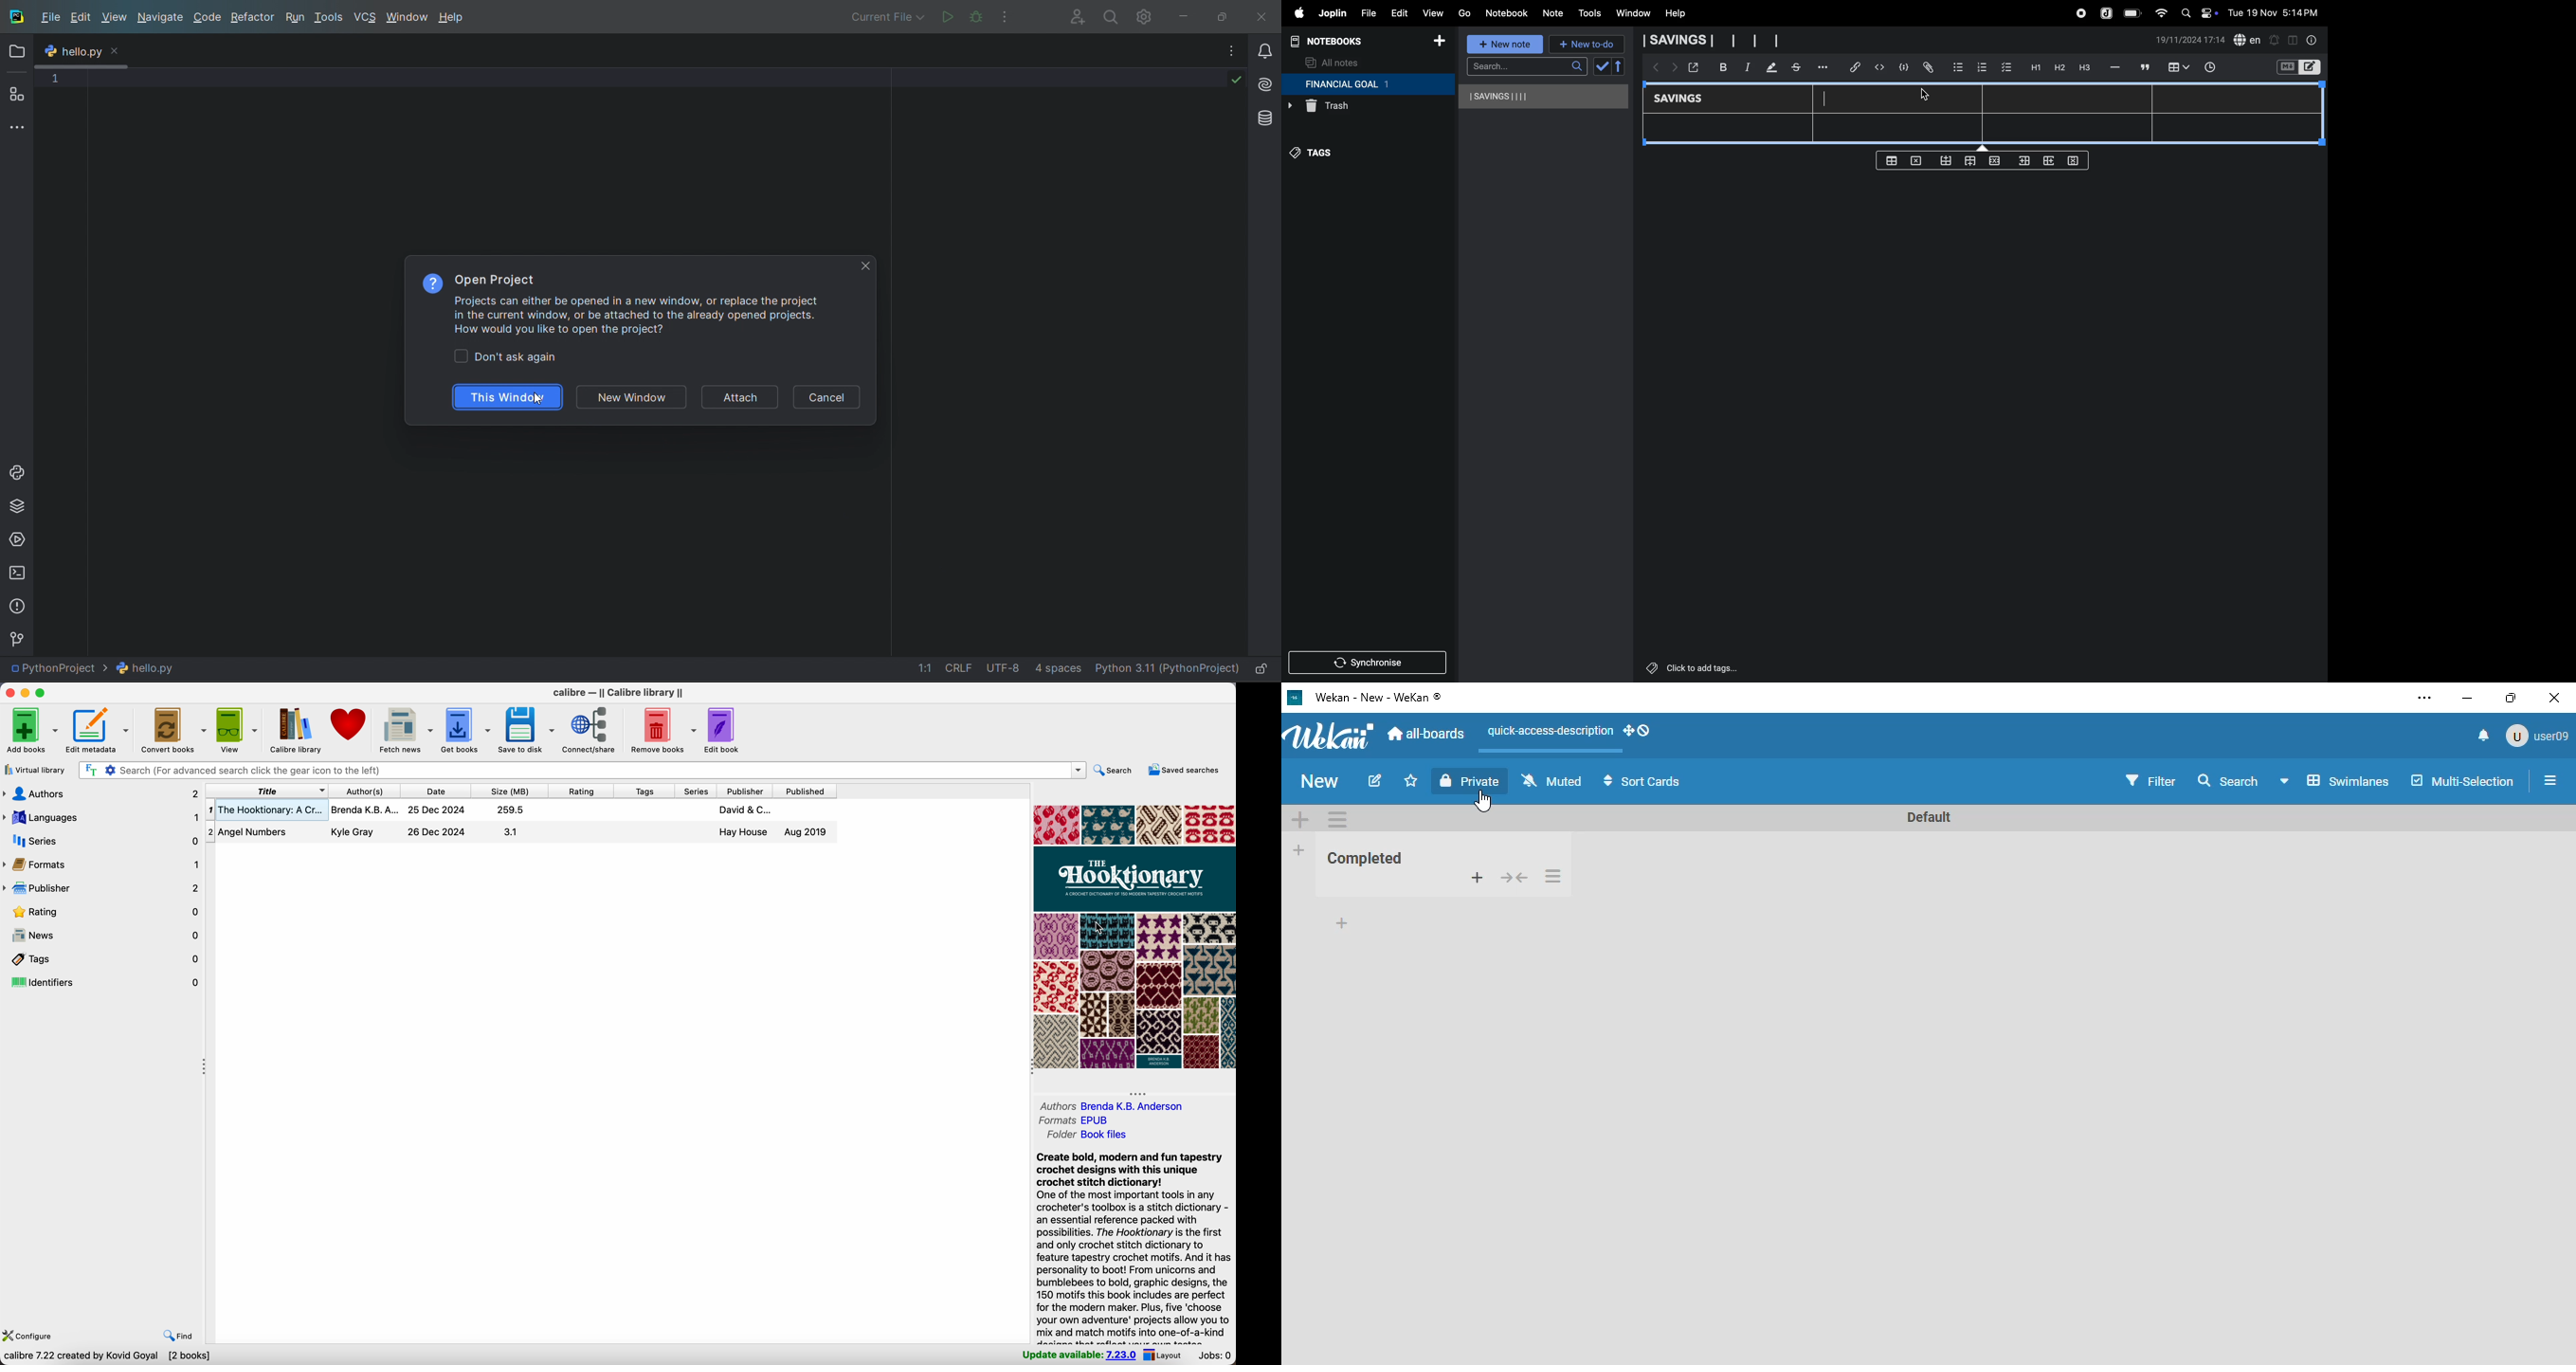 The width and height of the screenshot is (2576, 1372). What do you see at coordinates (2312, 40) in the screenshot?
I see `info` at bounding box center [2312, 40].